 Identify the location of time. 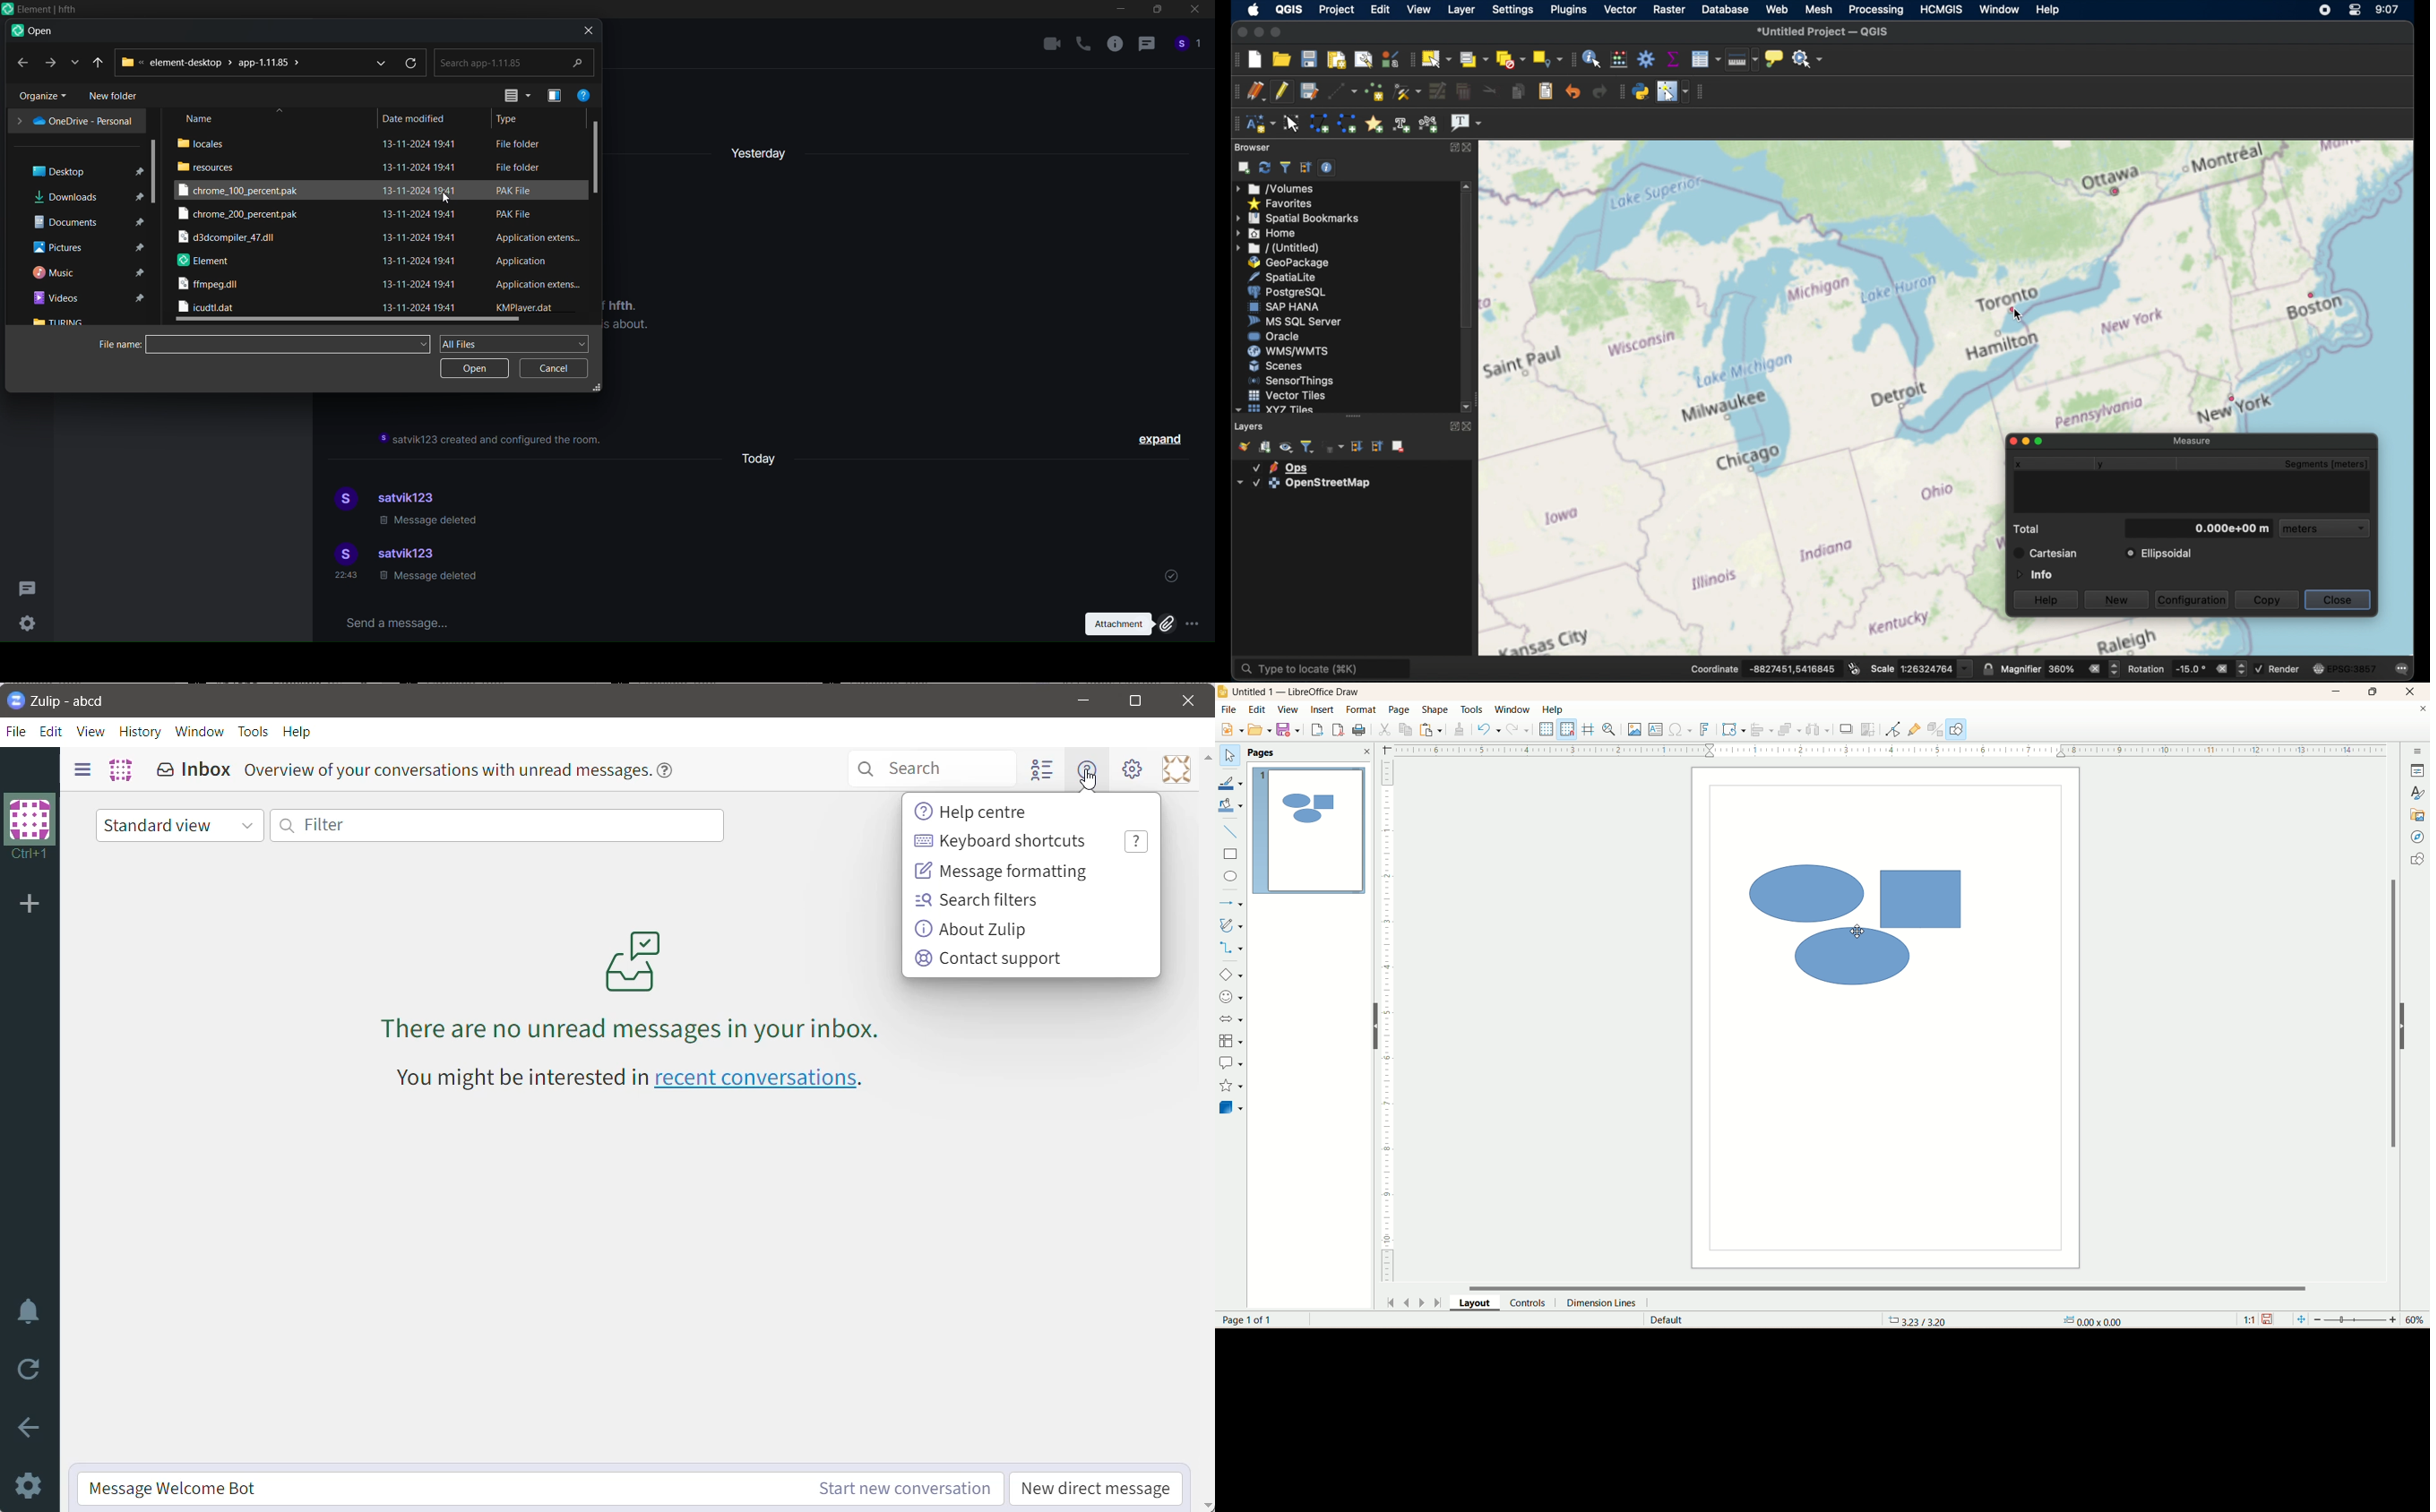
(347, 576).